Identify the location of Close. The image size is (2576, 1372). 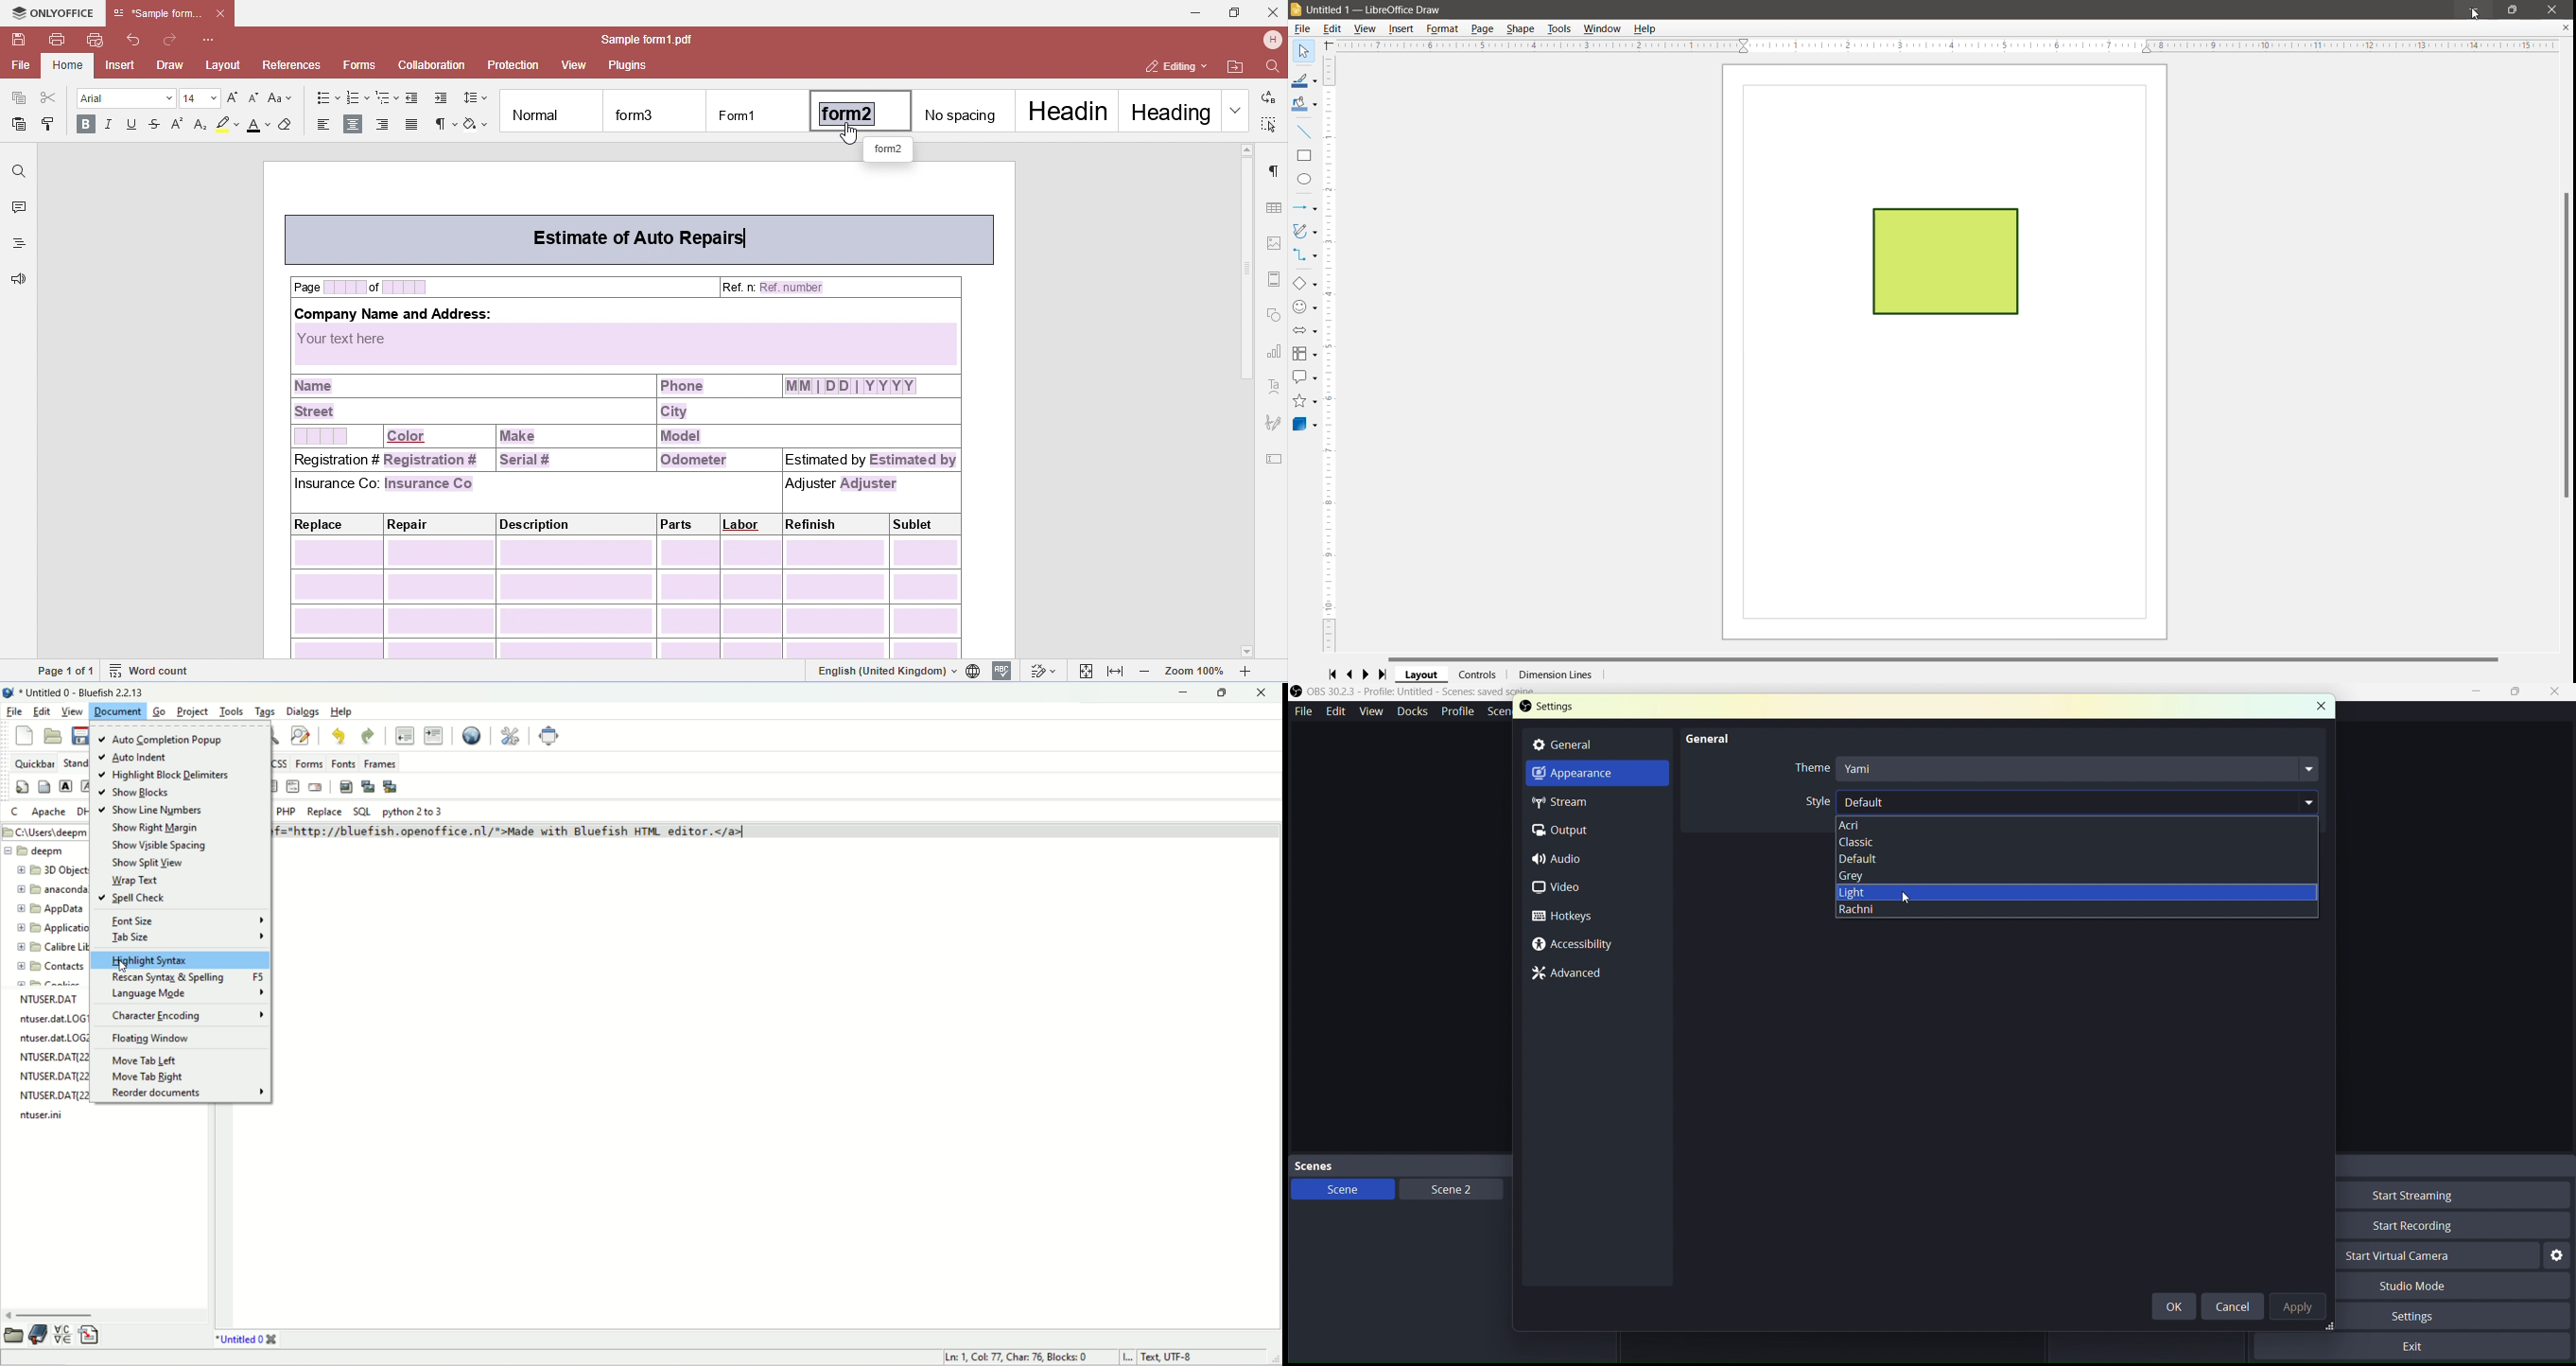
(2554, 9).